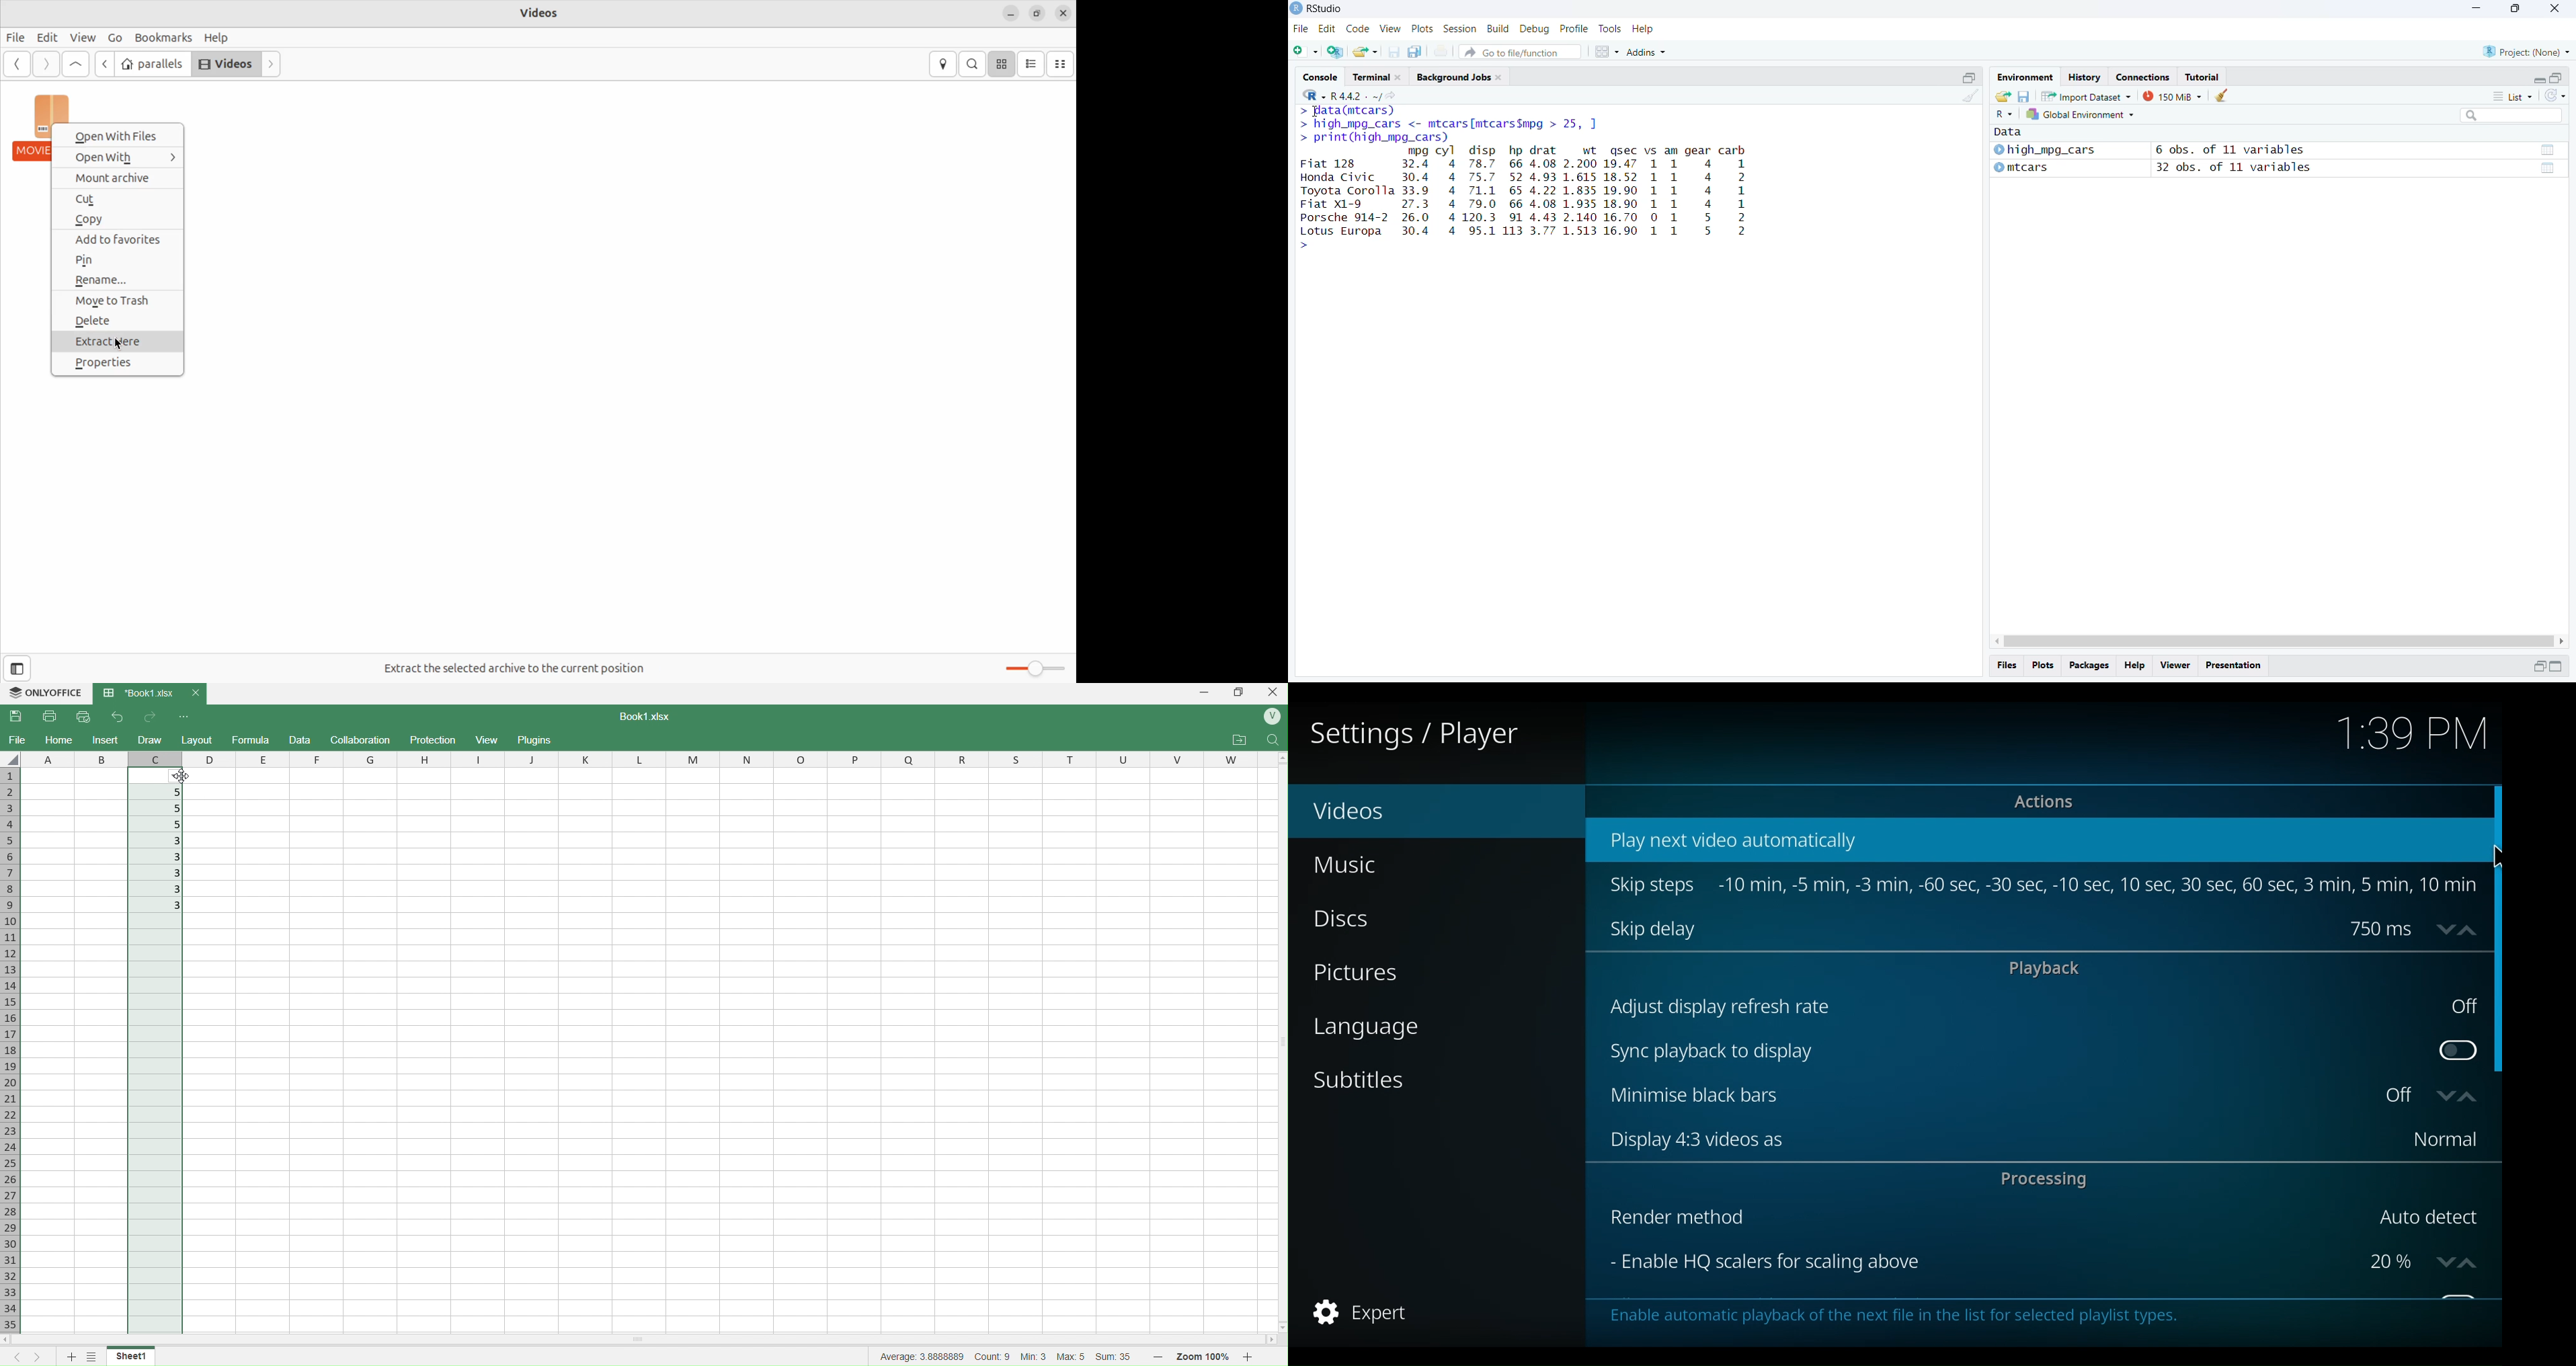  I want to click on 750 ms, so click(2380, 929).